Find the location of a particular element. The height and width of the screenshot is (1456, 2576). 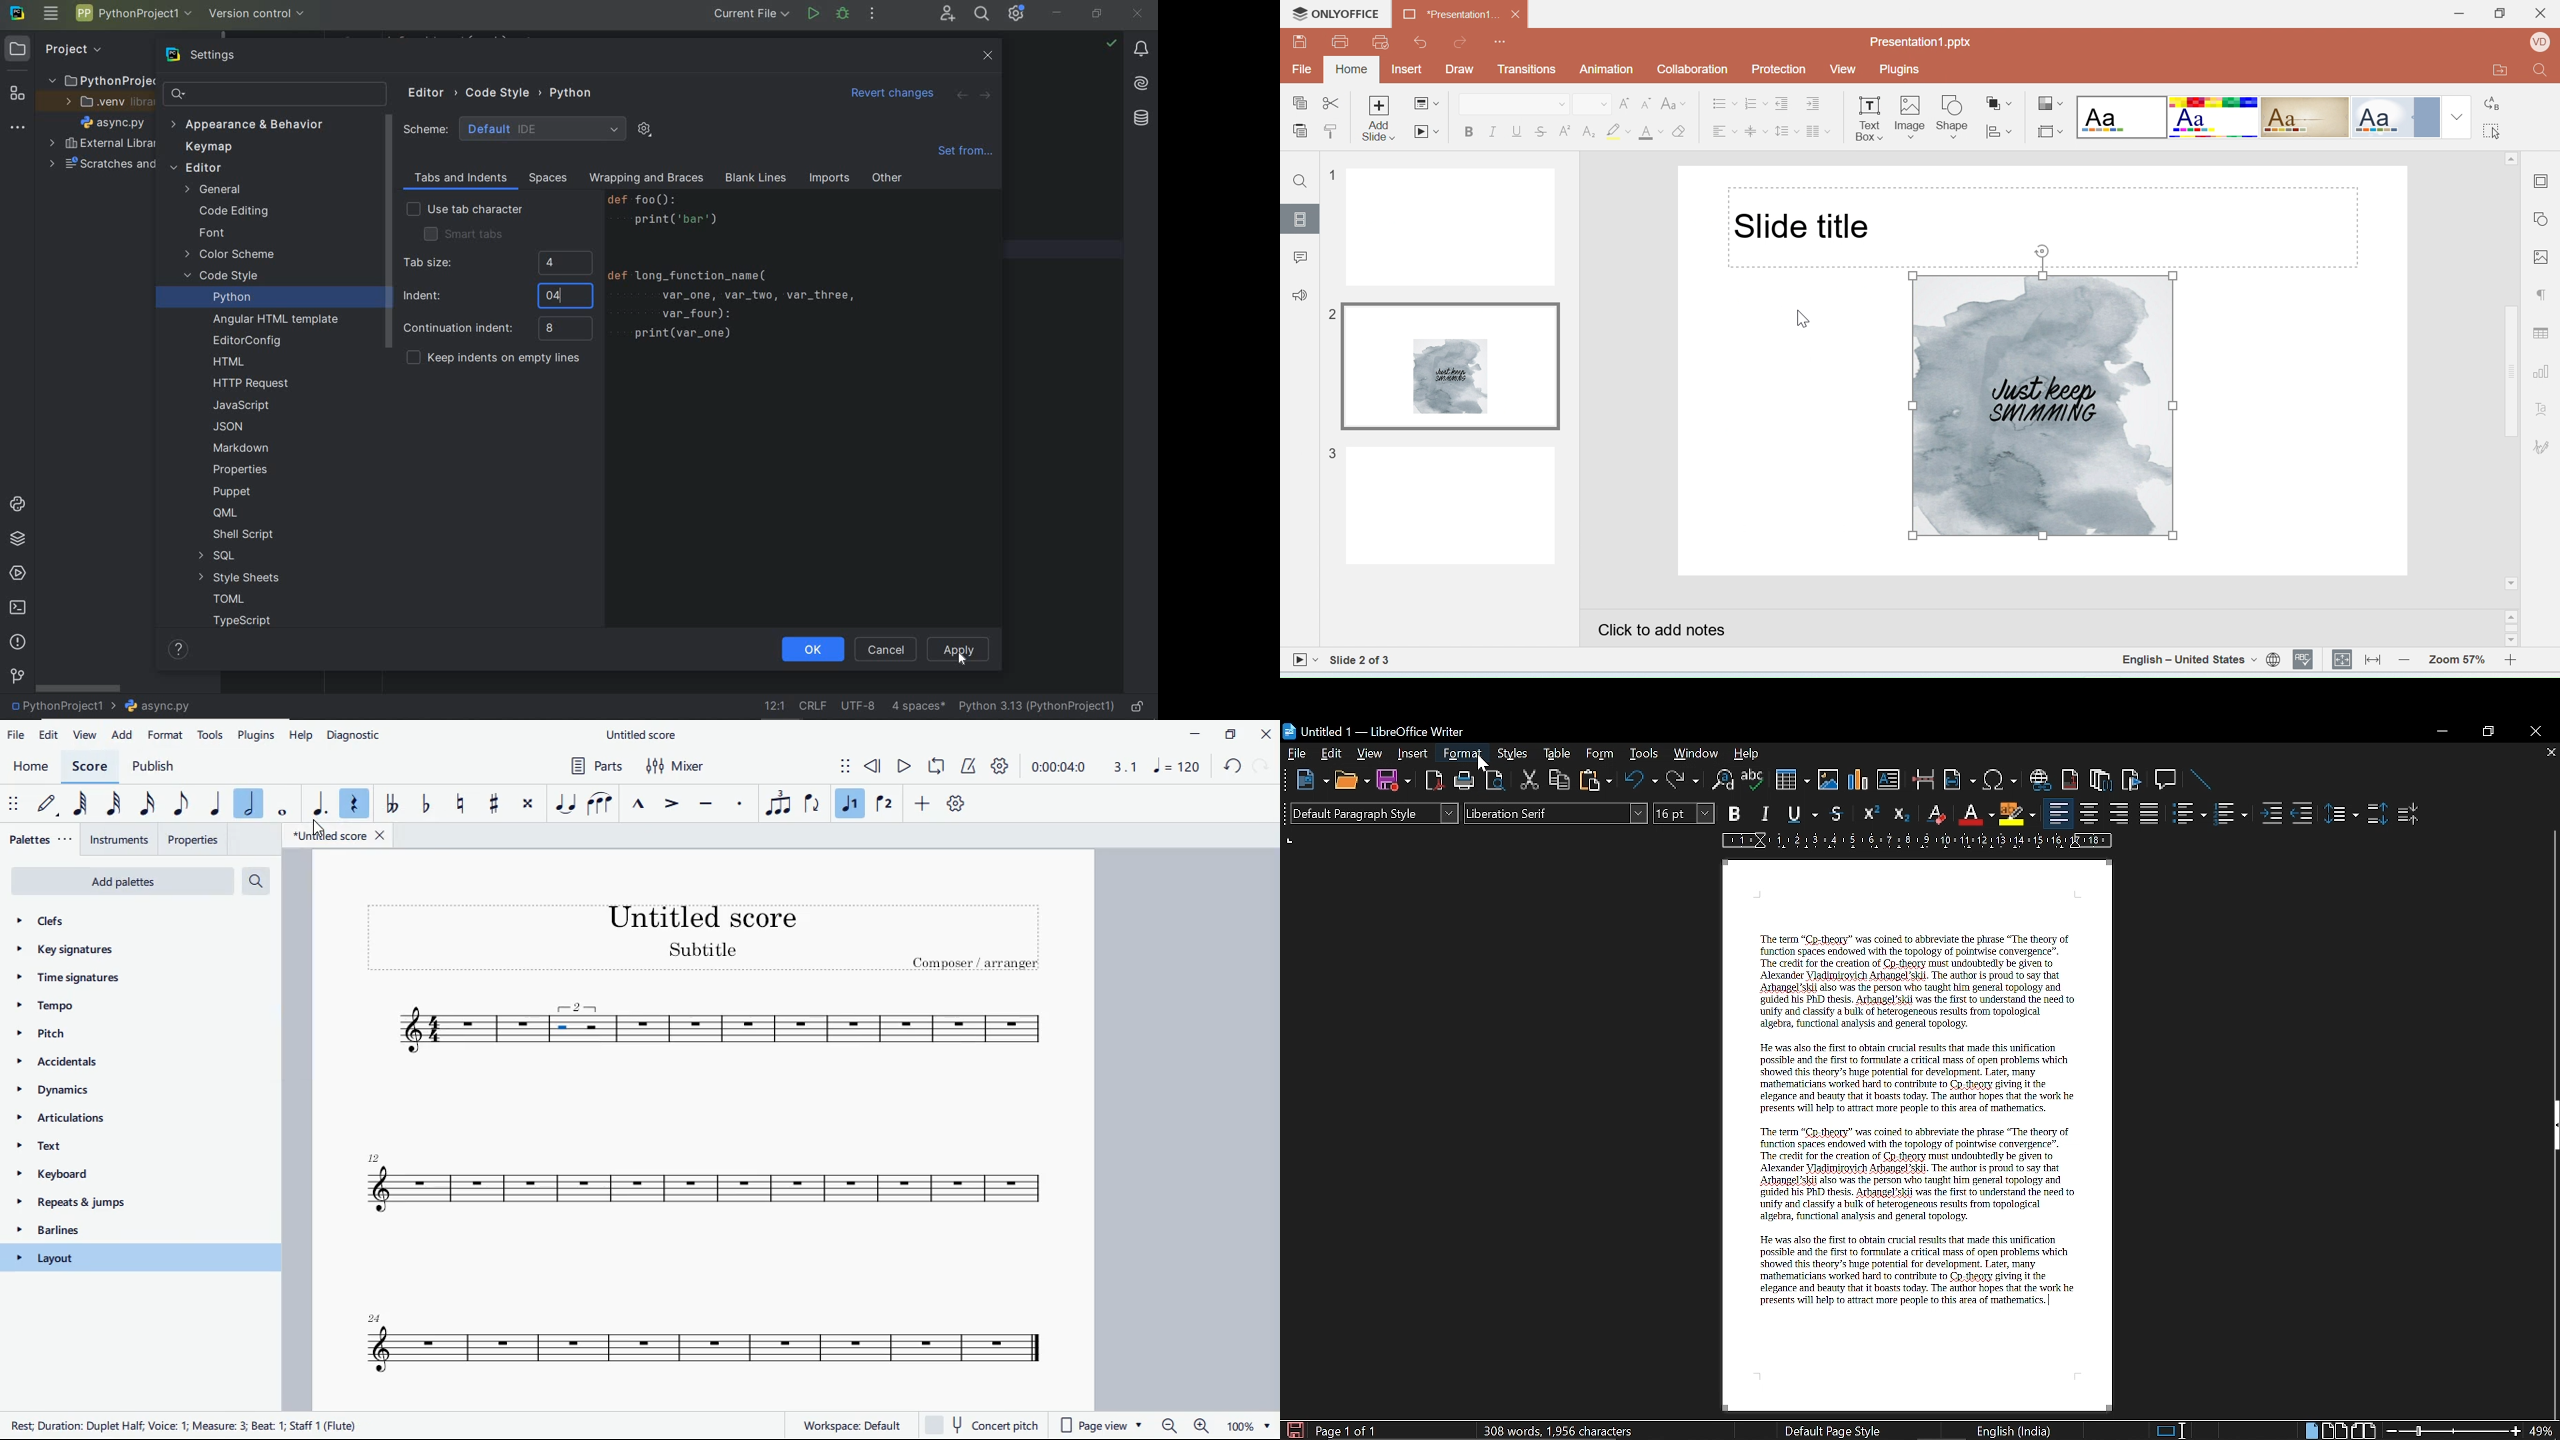

Vertical align is located at coordinates (1757, 129).